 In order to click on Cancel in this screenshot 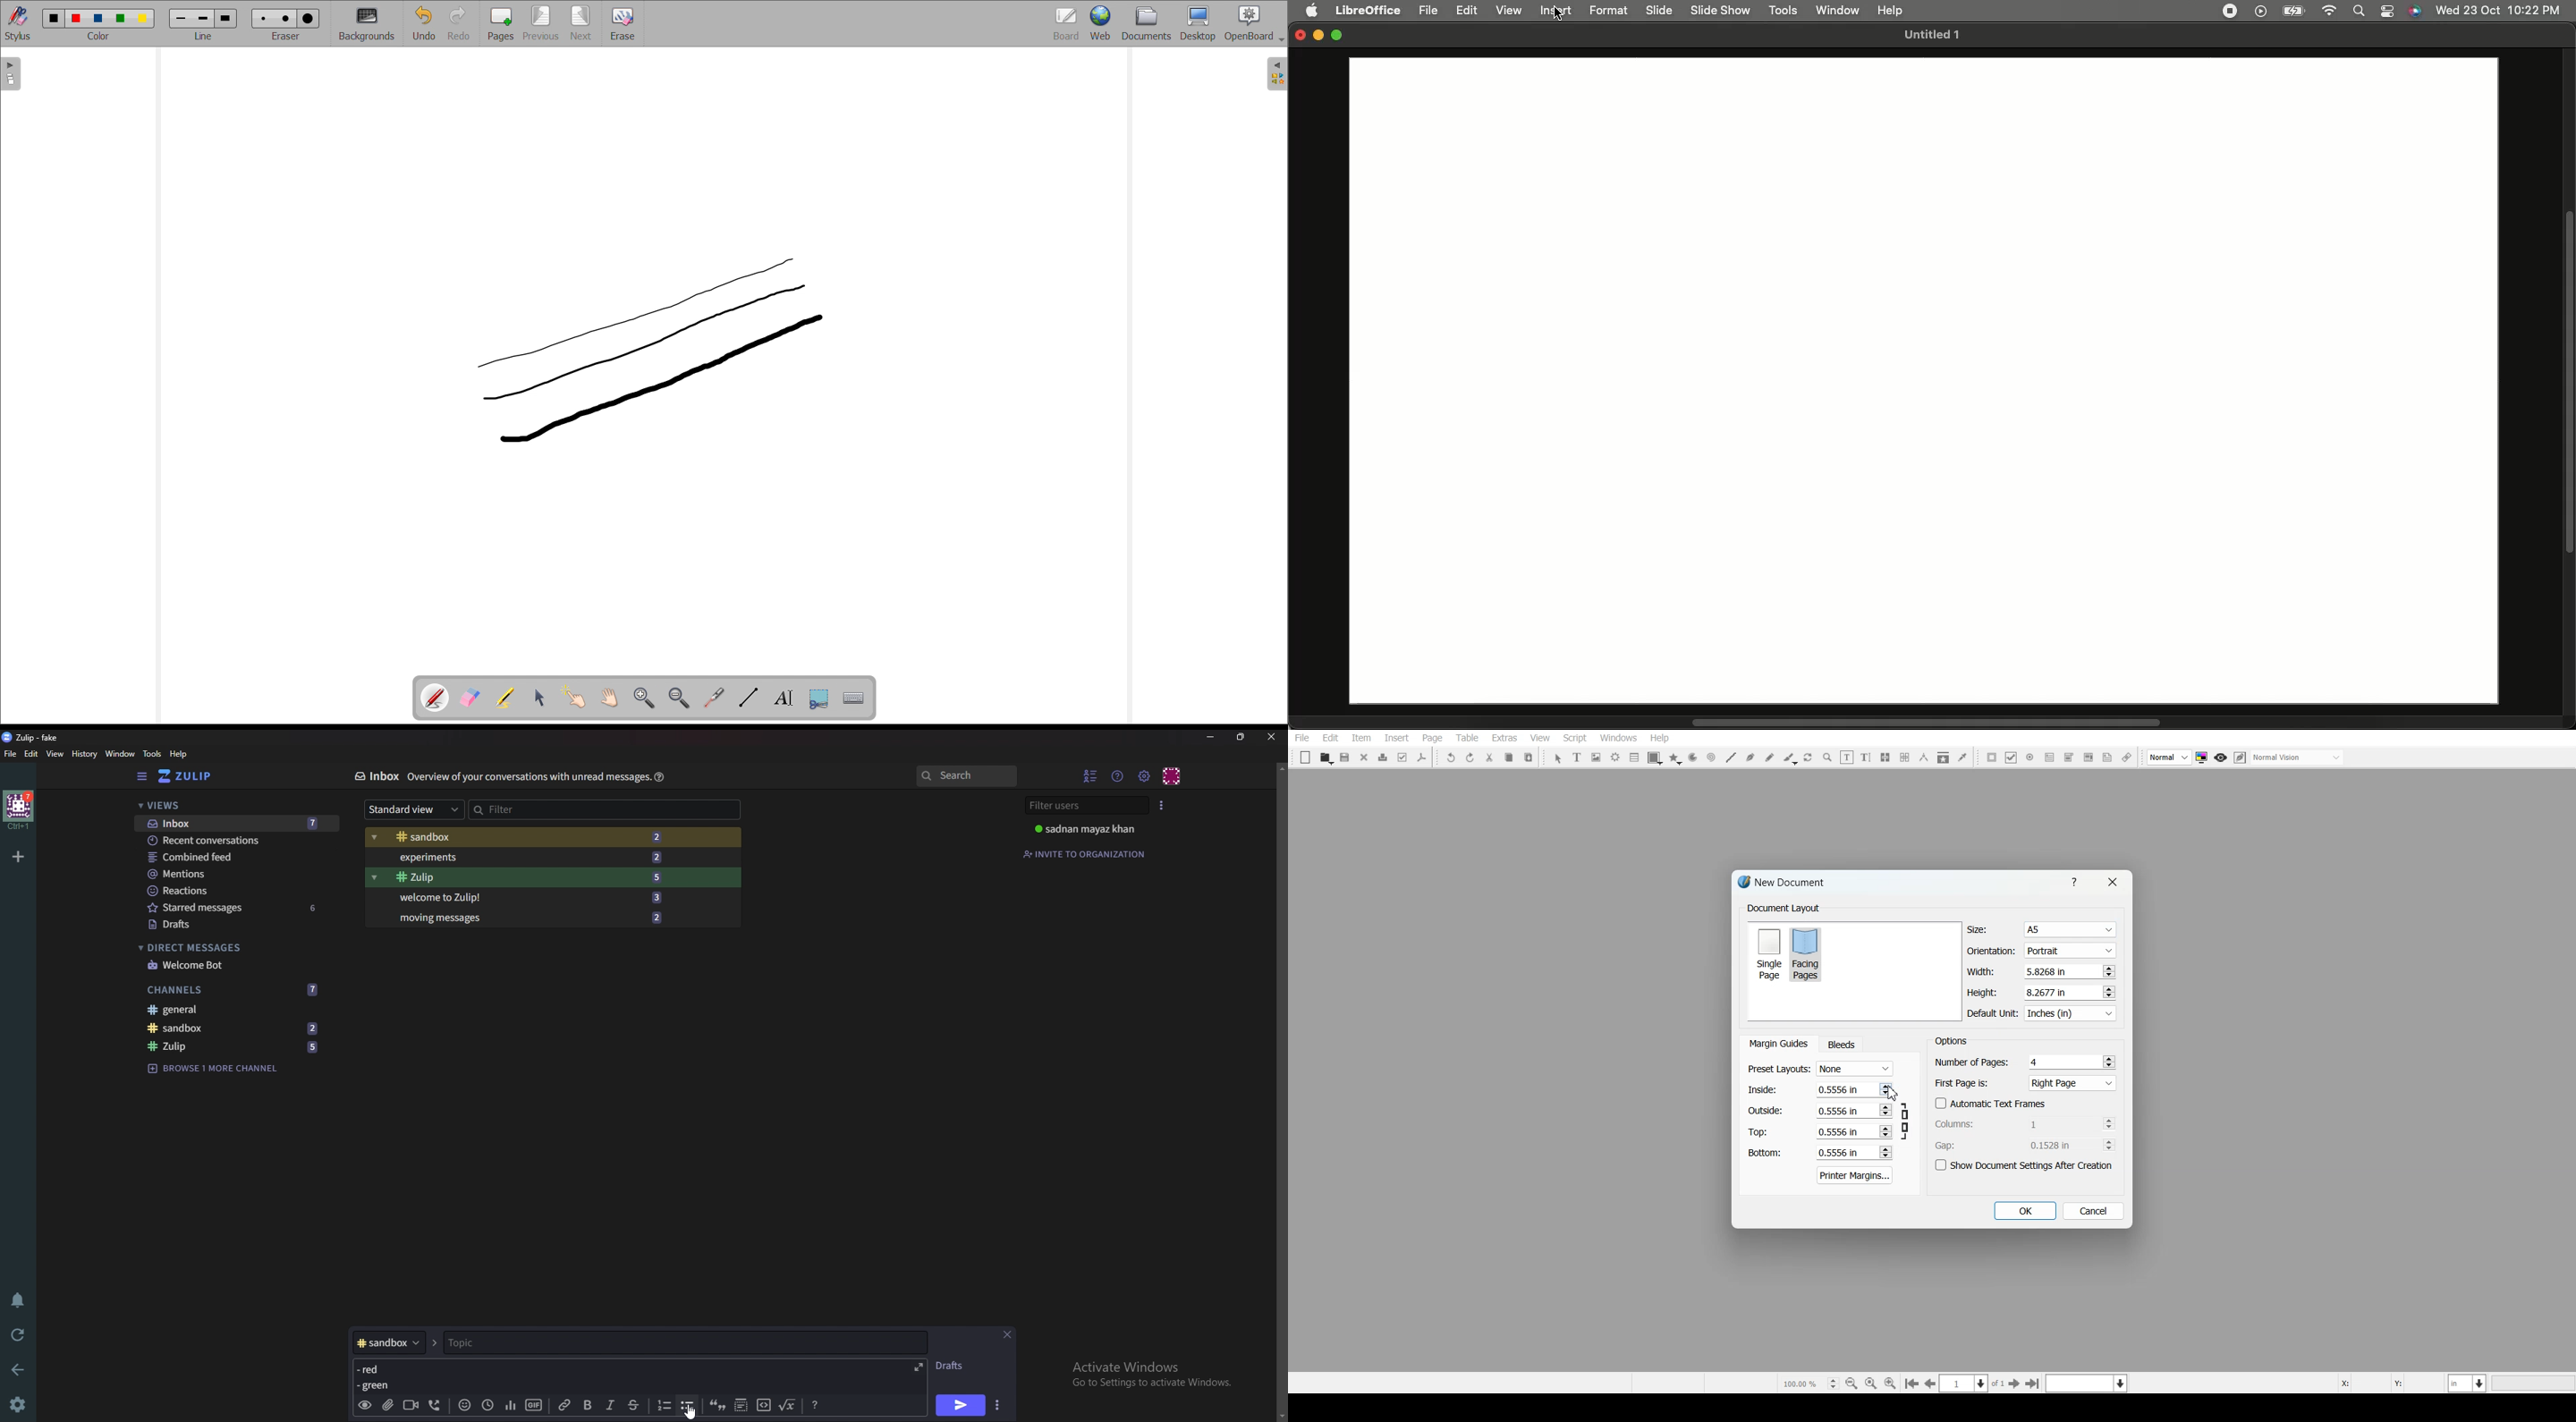, I will do `click(2094, 1211)`.